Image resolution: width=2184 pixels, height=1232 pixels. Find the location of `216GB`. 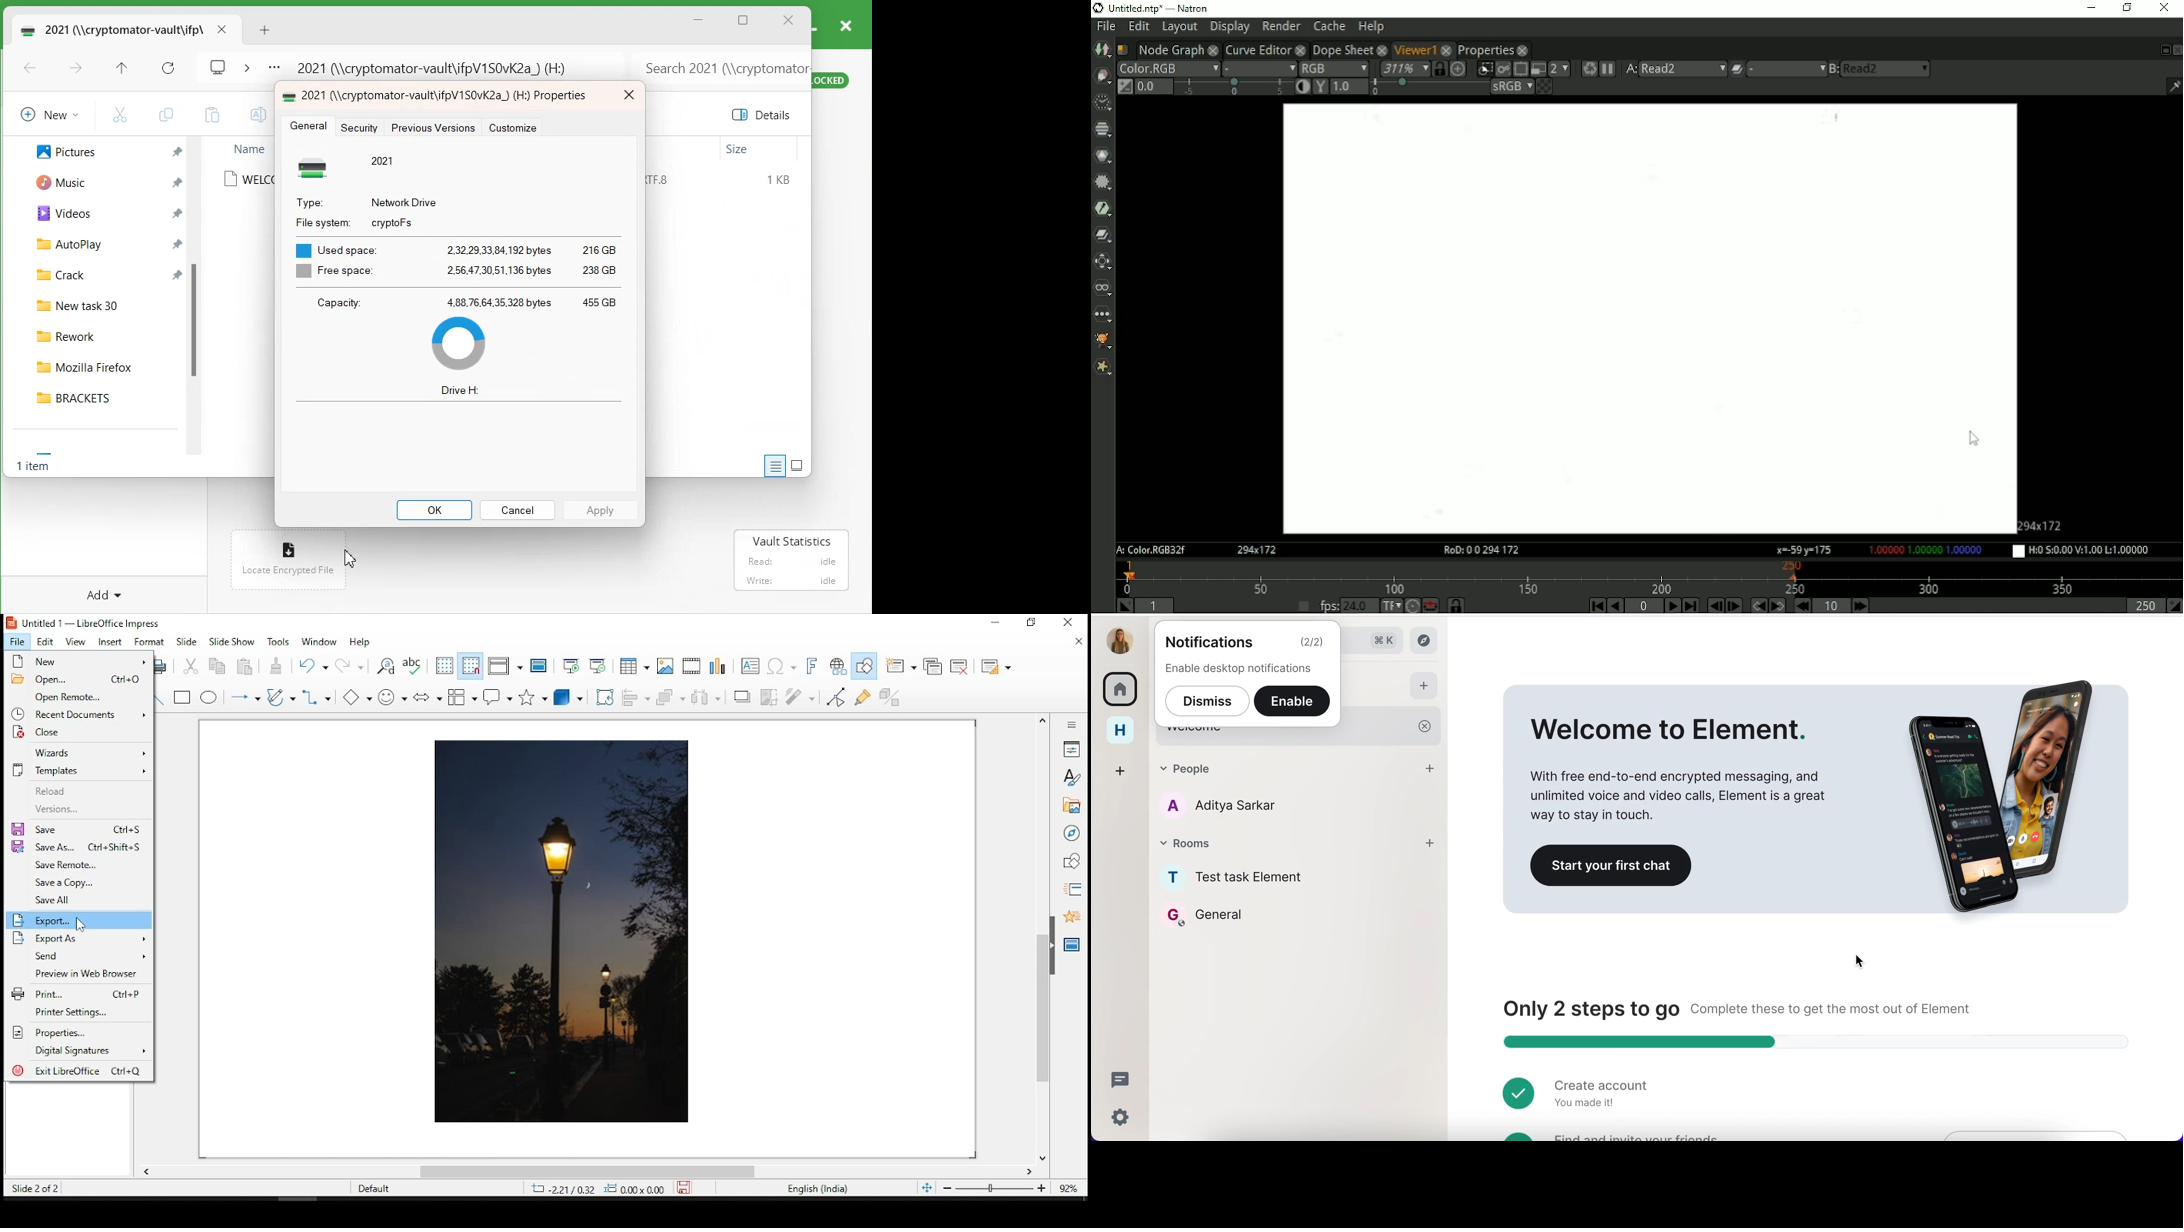

216GB is located at coordinates (598, 249).